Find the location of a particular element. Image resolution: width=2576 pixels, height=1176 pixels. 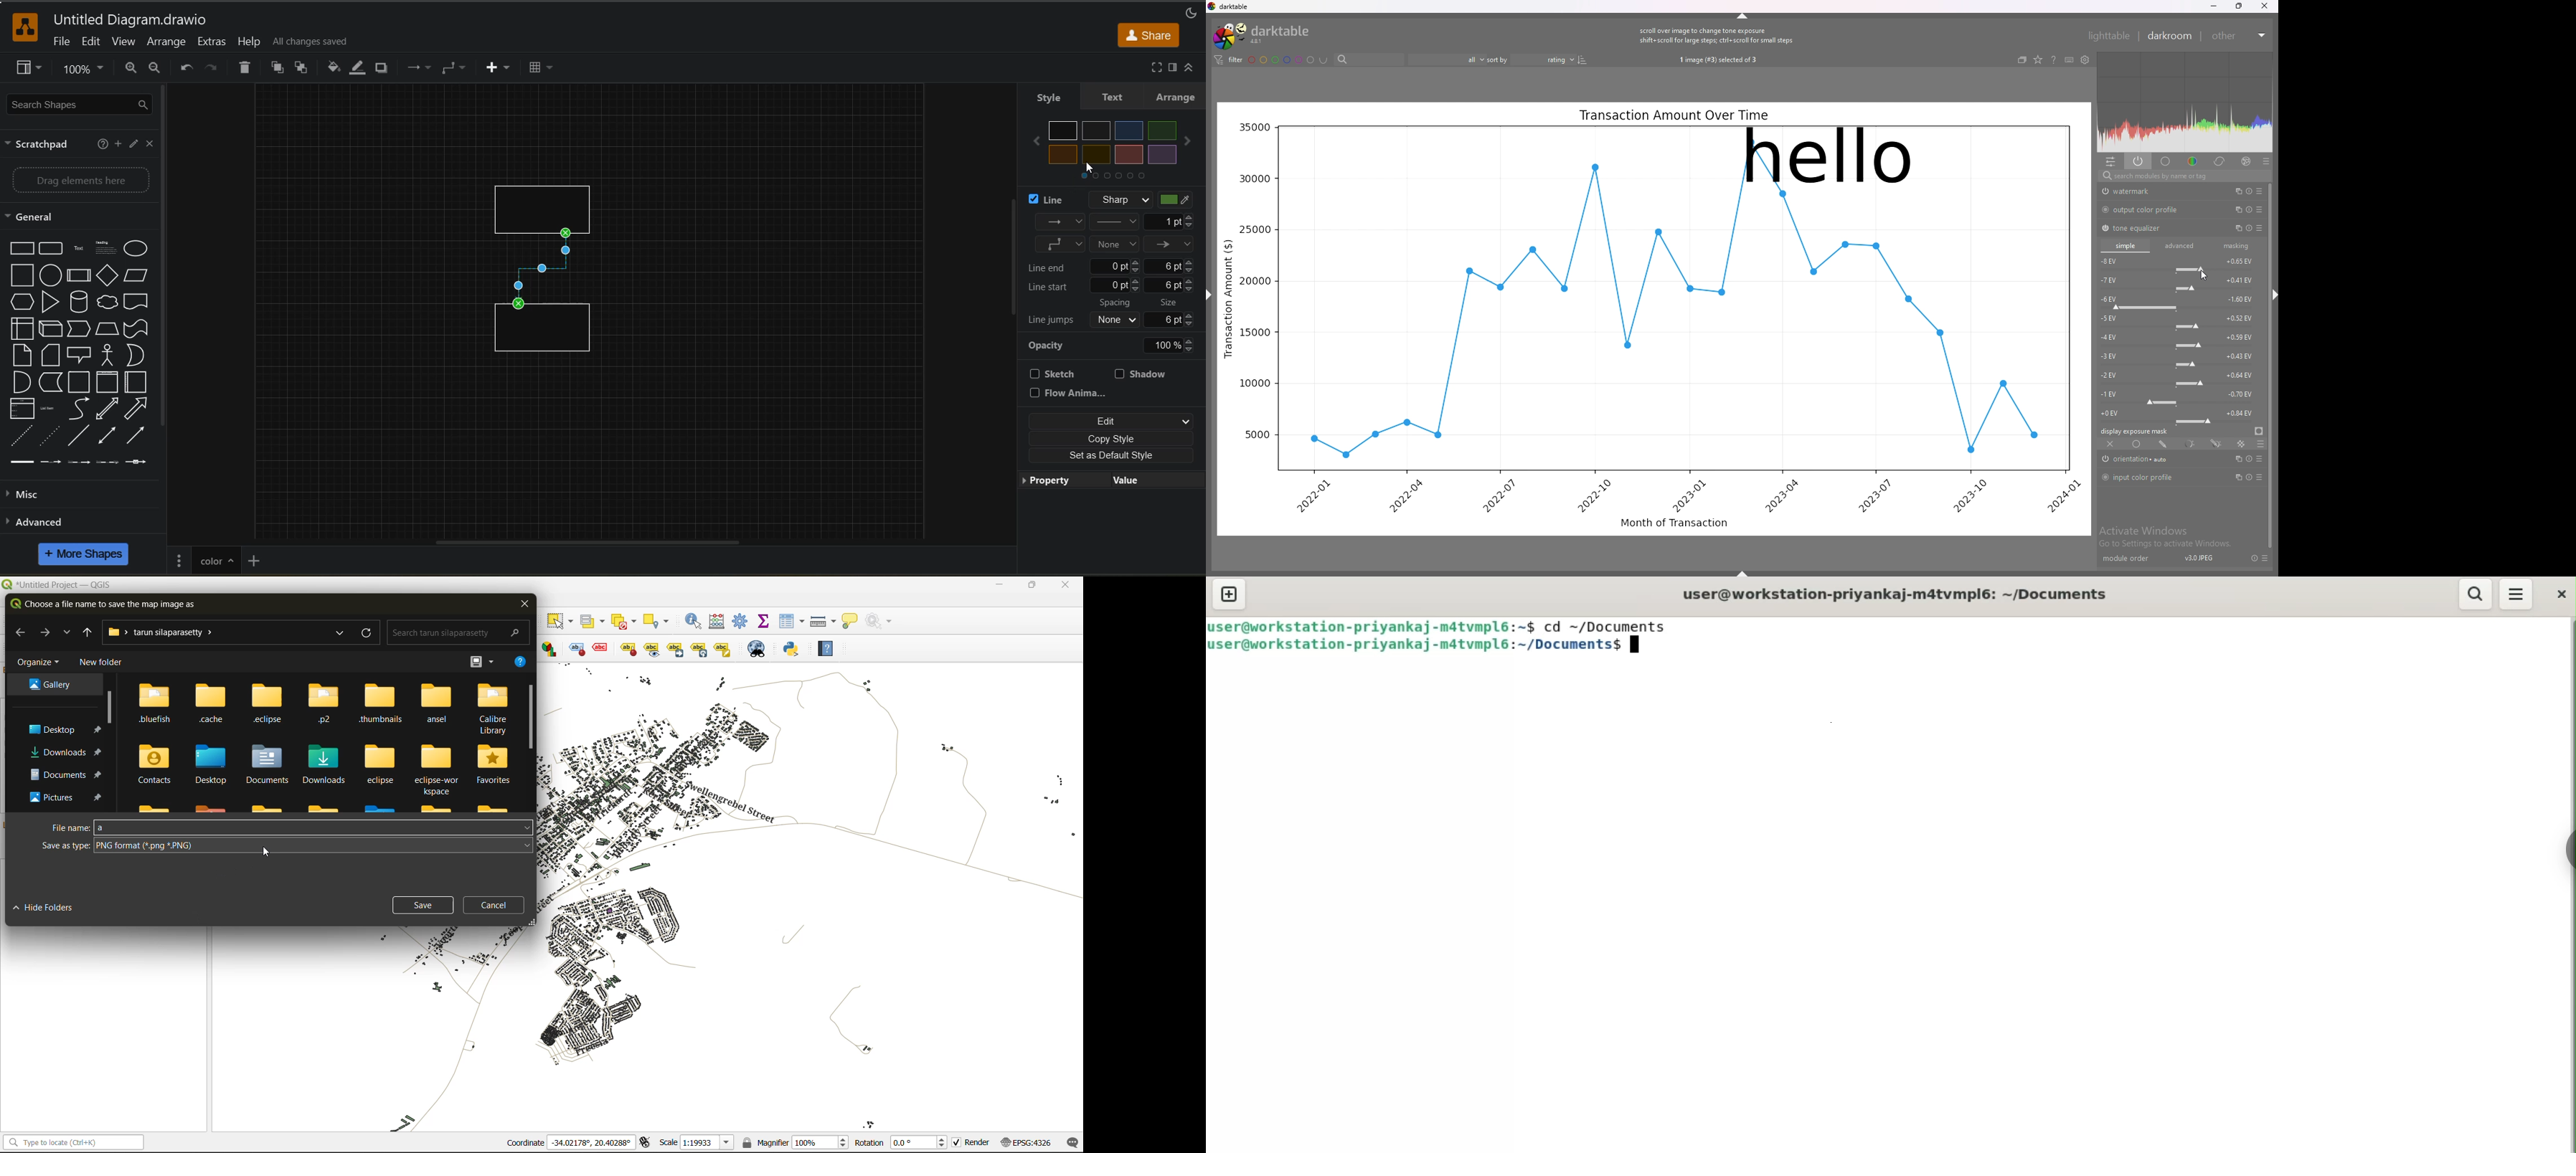

6pt is located at coordinates (1171, 285).